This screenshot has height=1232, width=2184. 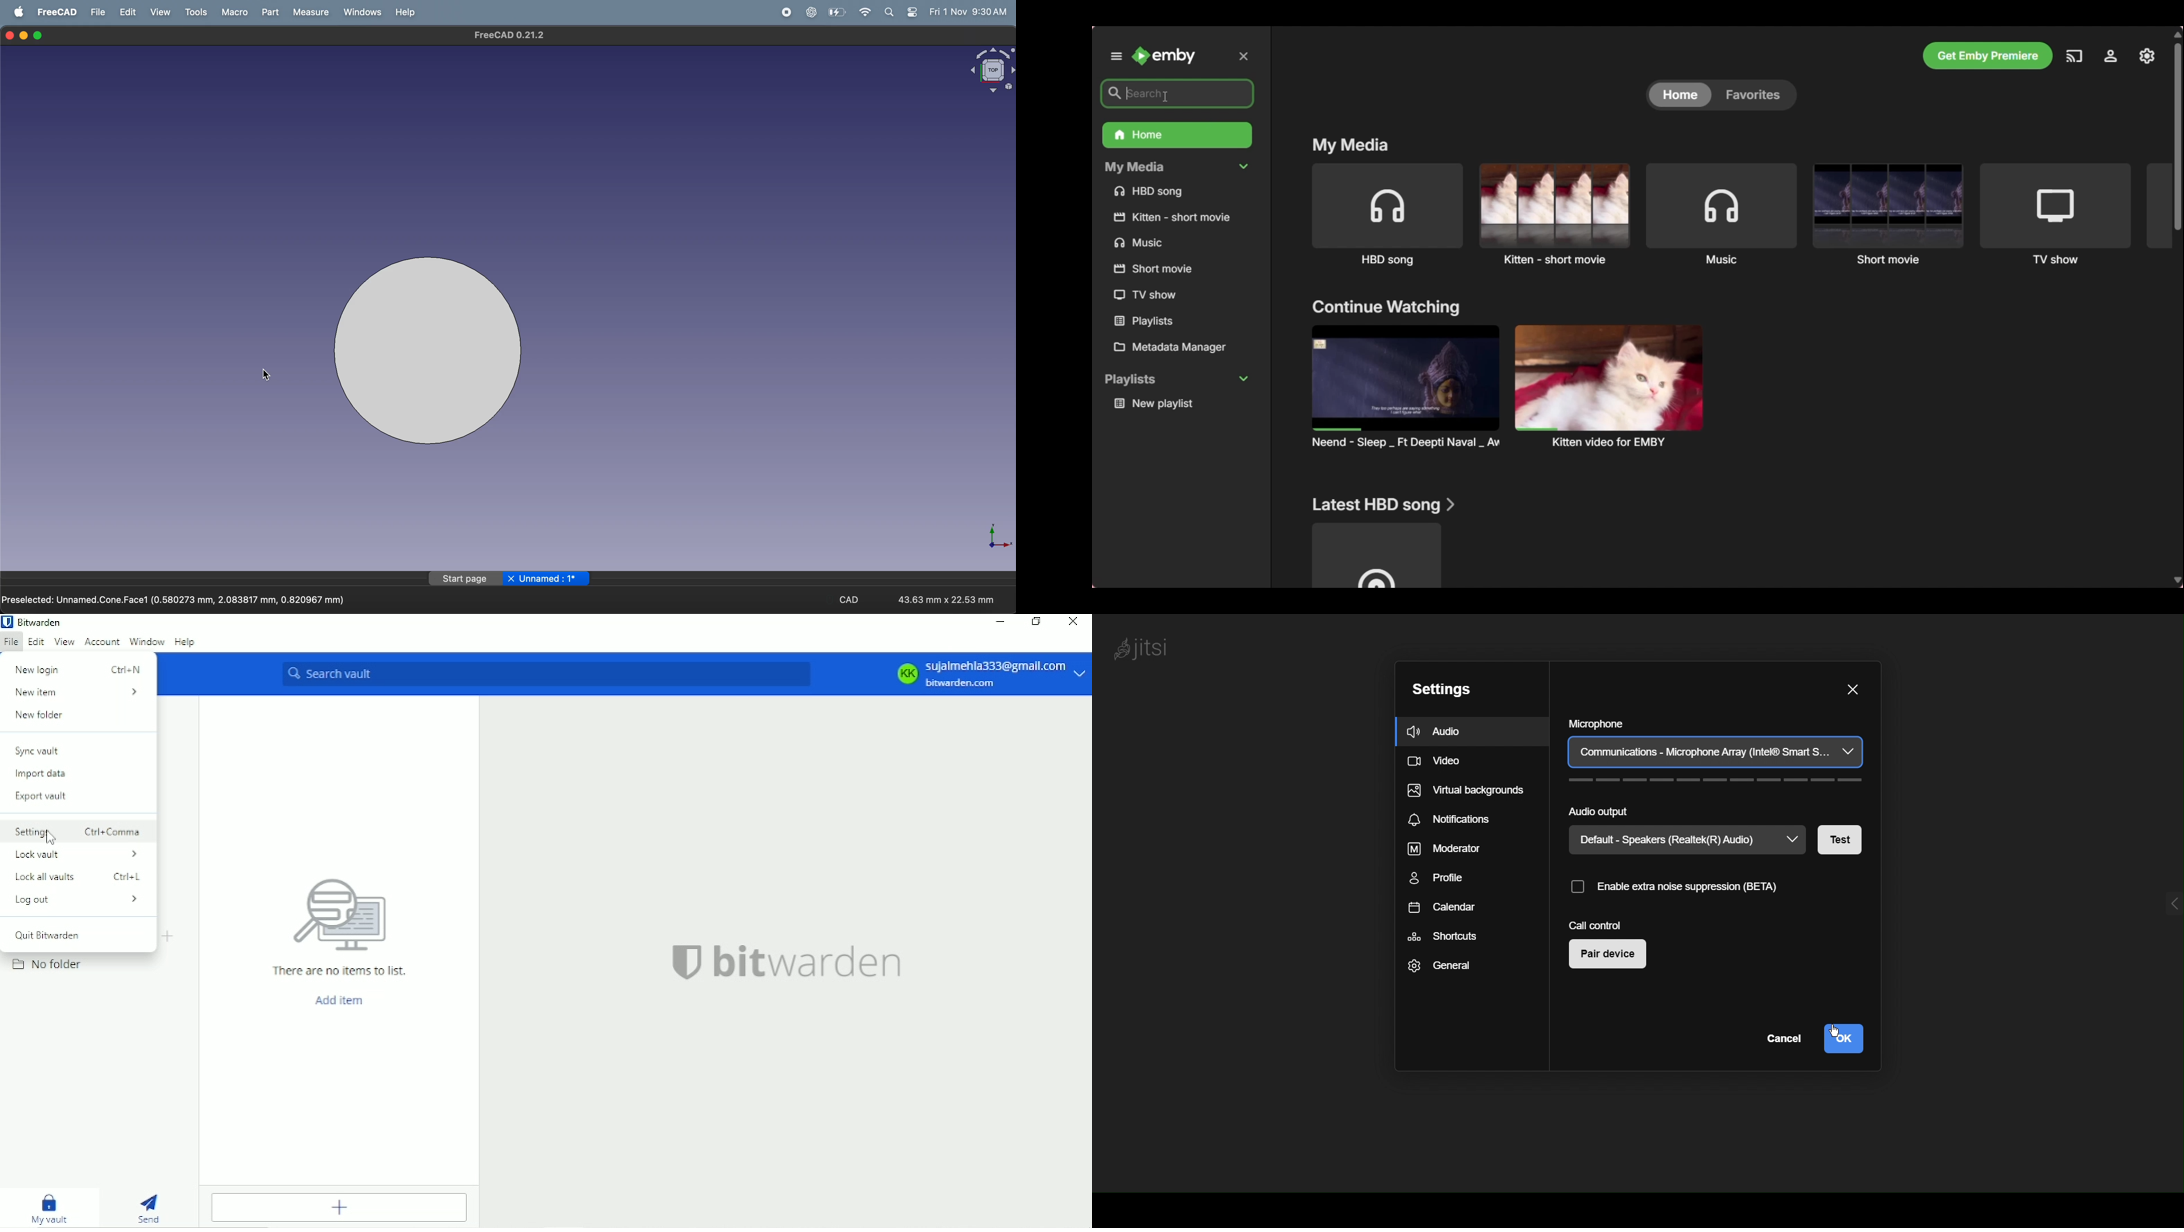 I want to click on Help, so click(x=186, y=641).